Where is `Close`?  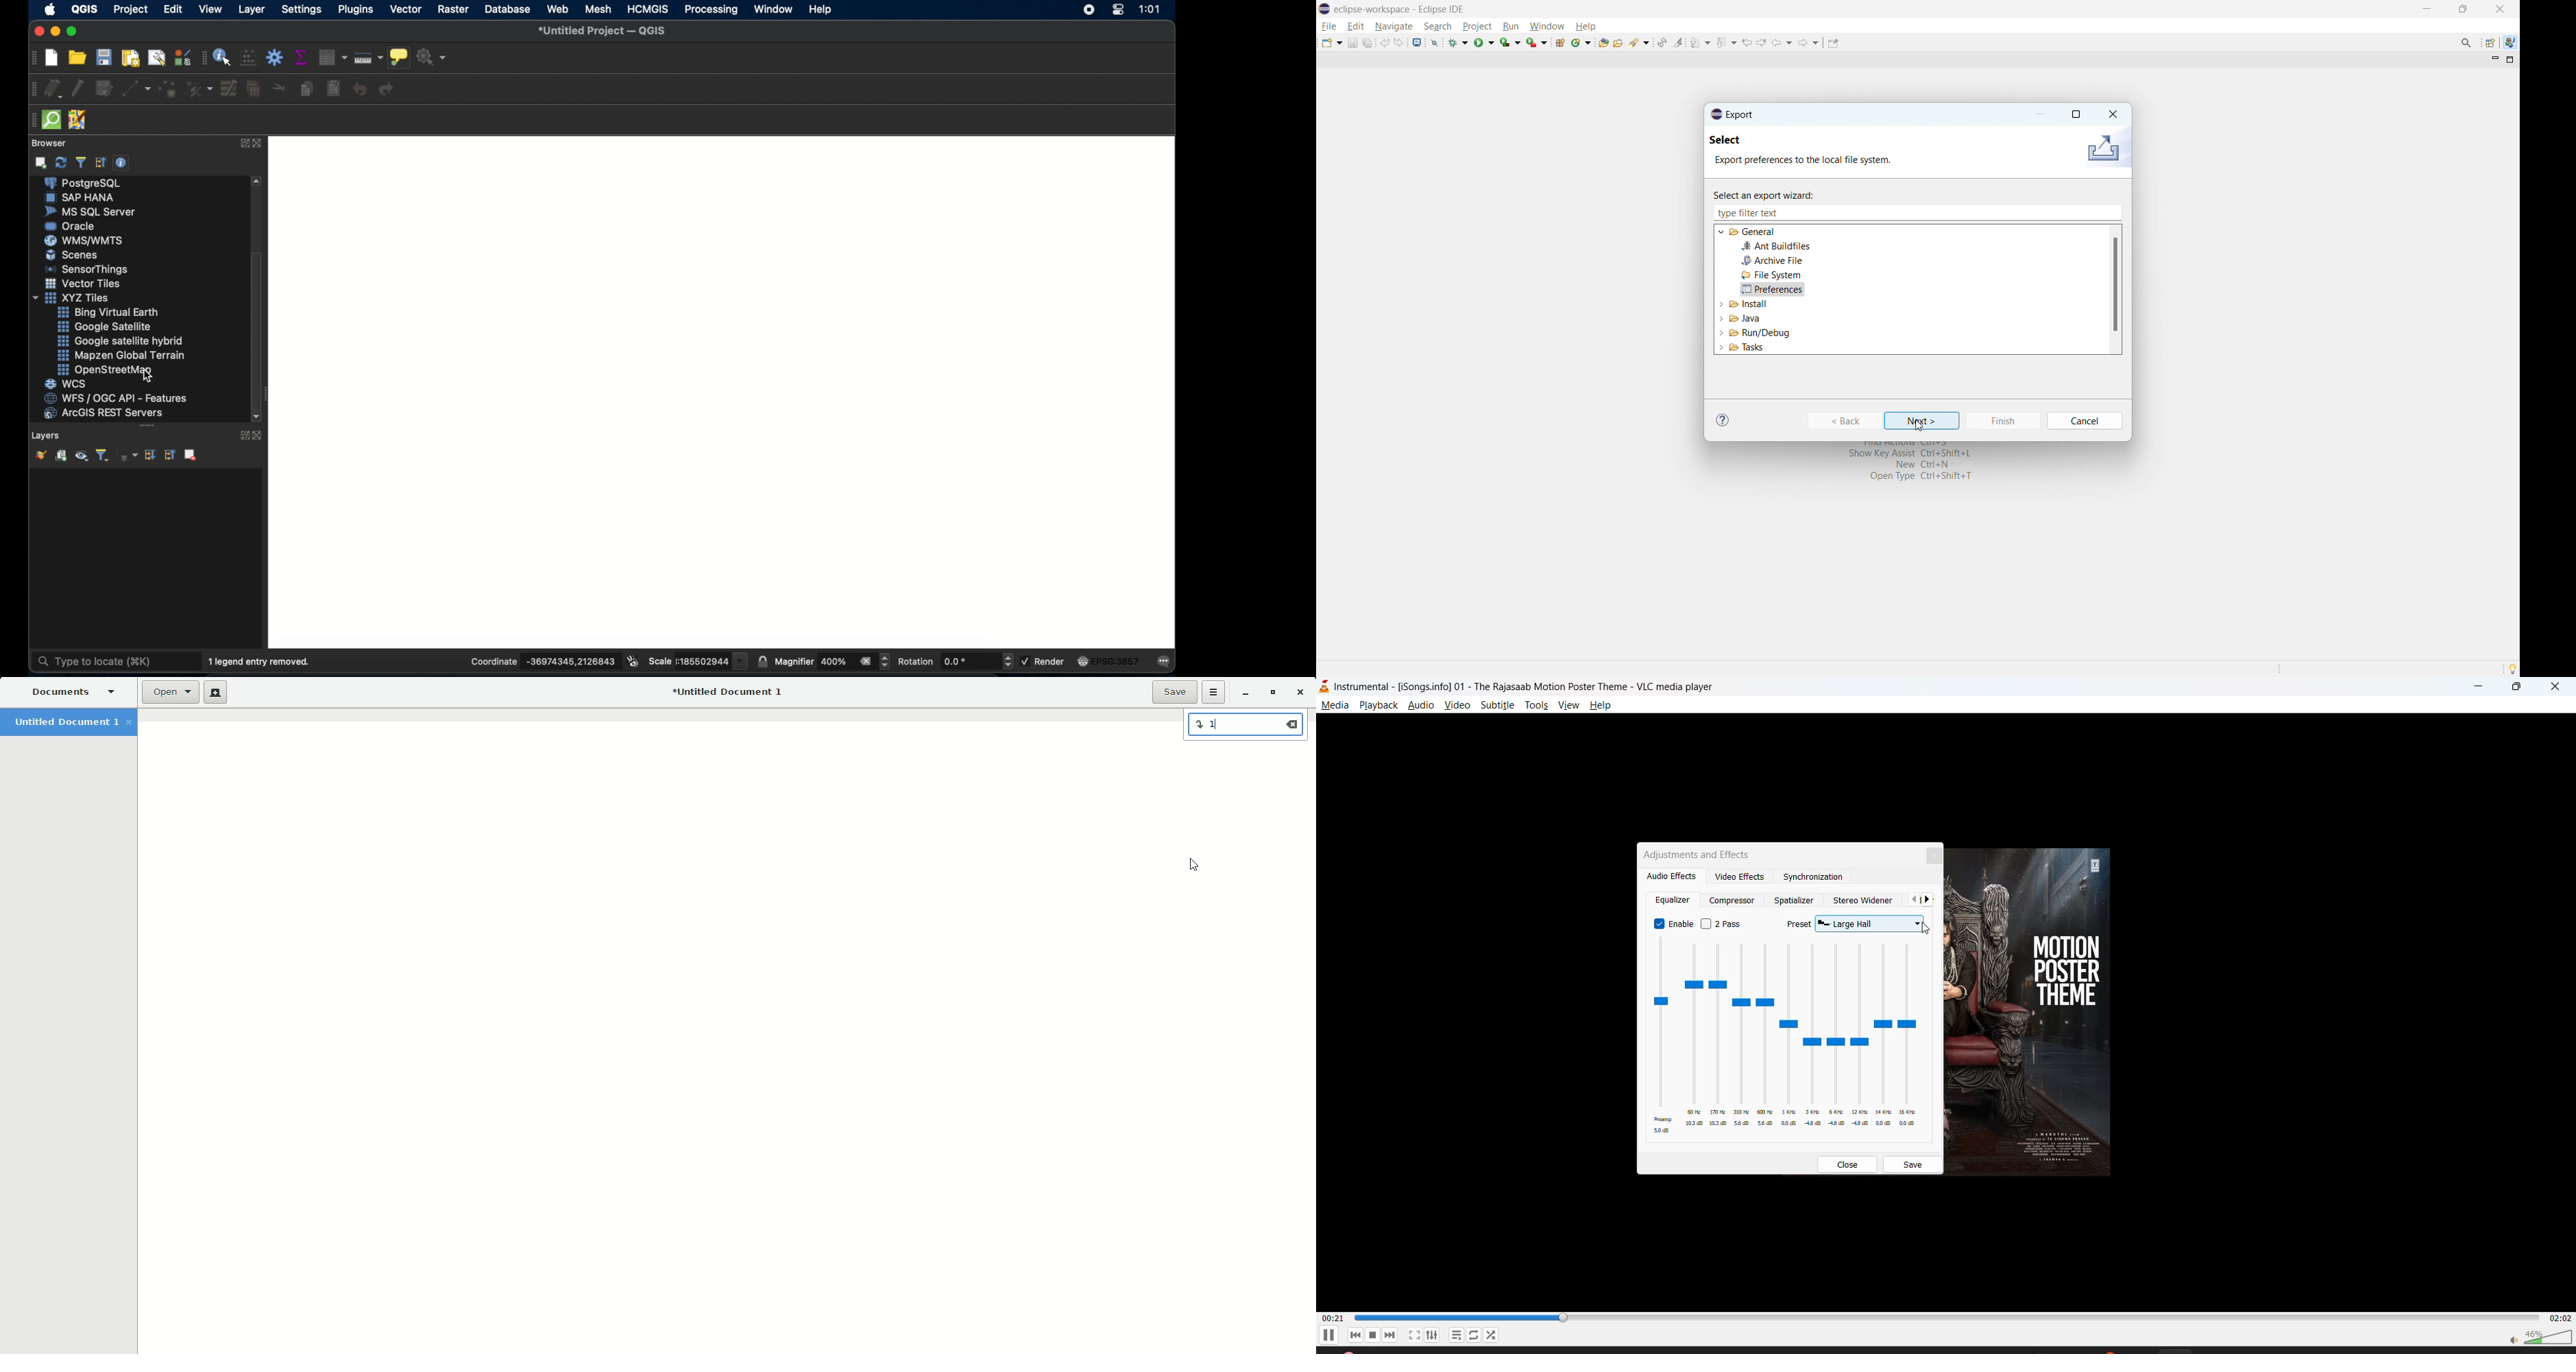 Close is located at coordinates (1300, 691).